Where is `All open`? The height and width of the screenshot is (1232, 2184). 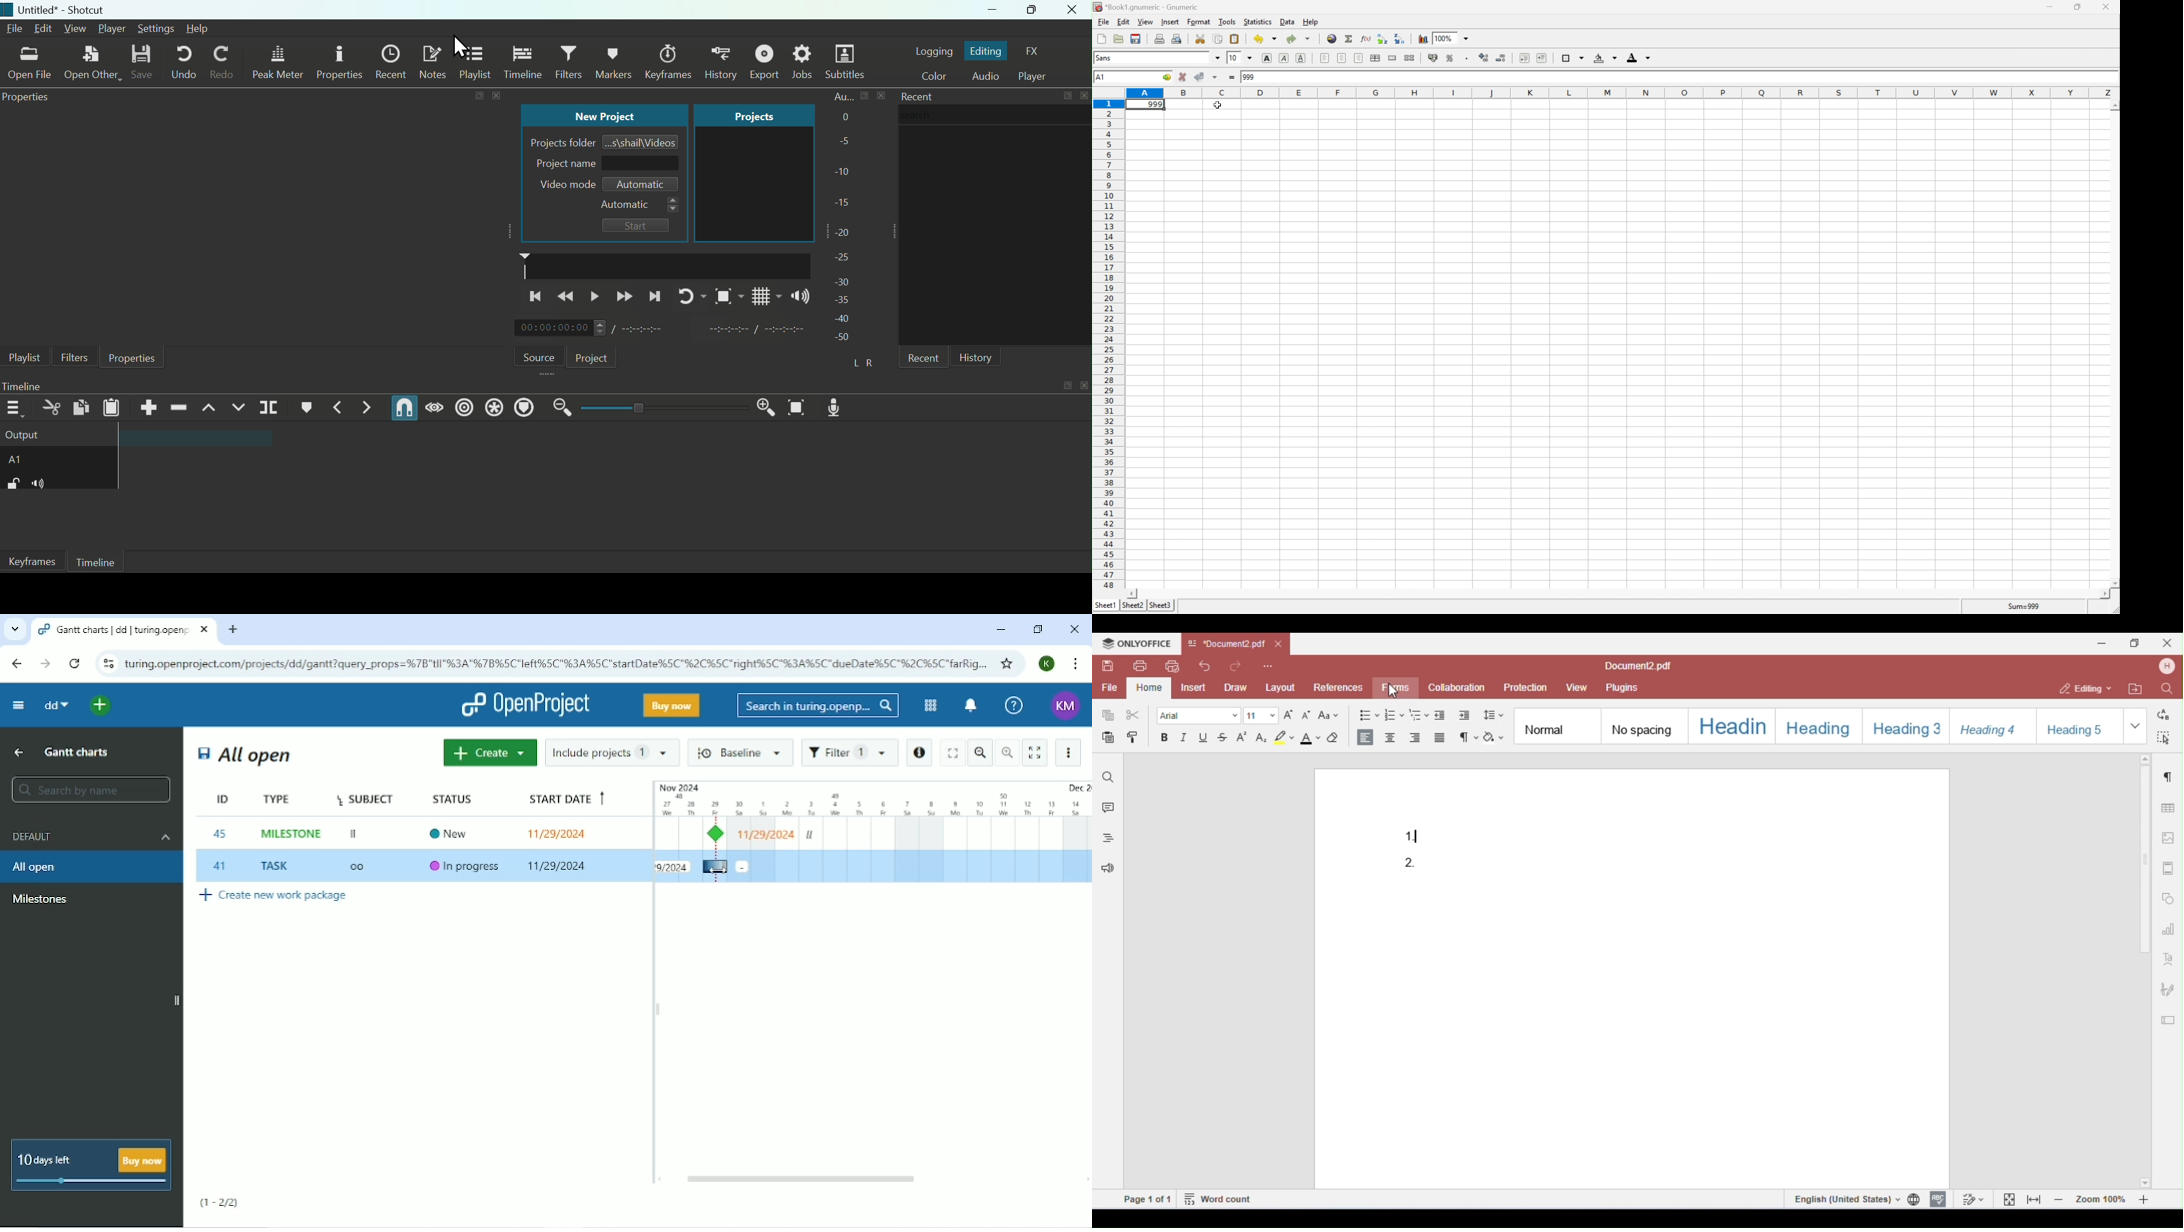 All open is located at coordinates (245, 755).